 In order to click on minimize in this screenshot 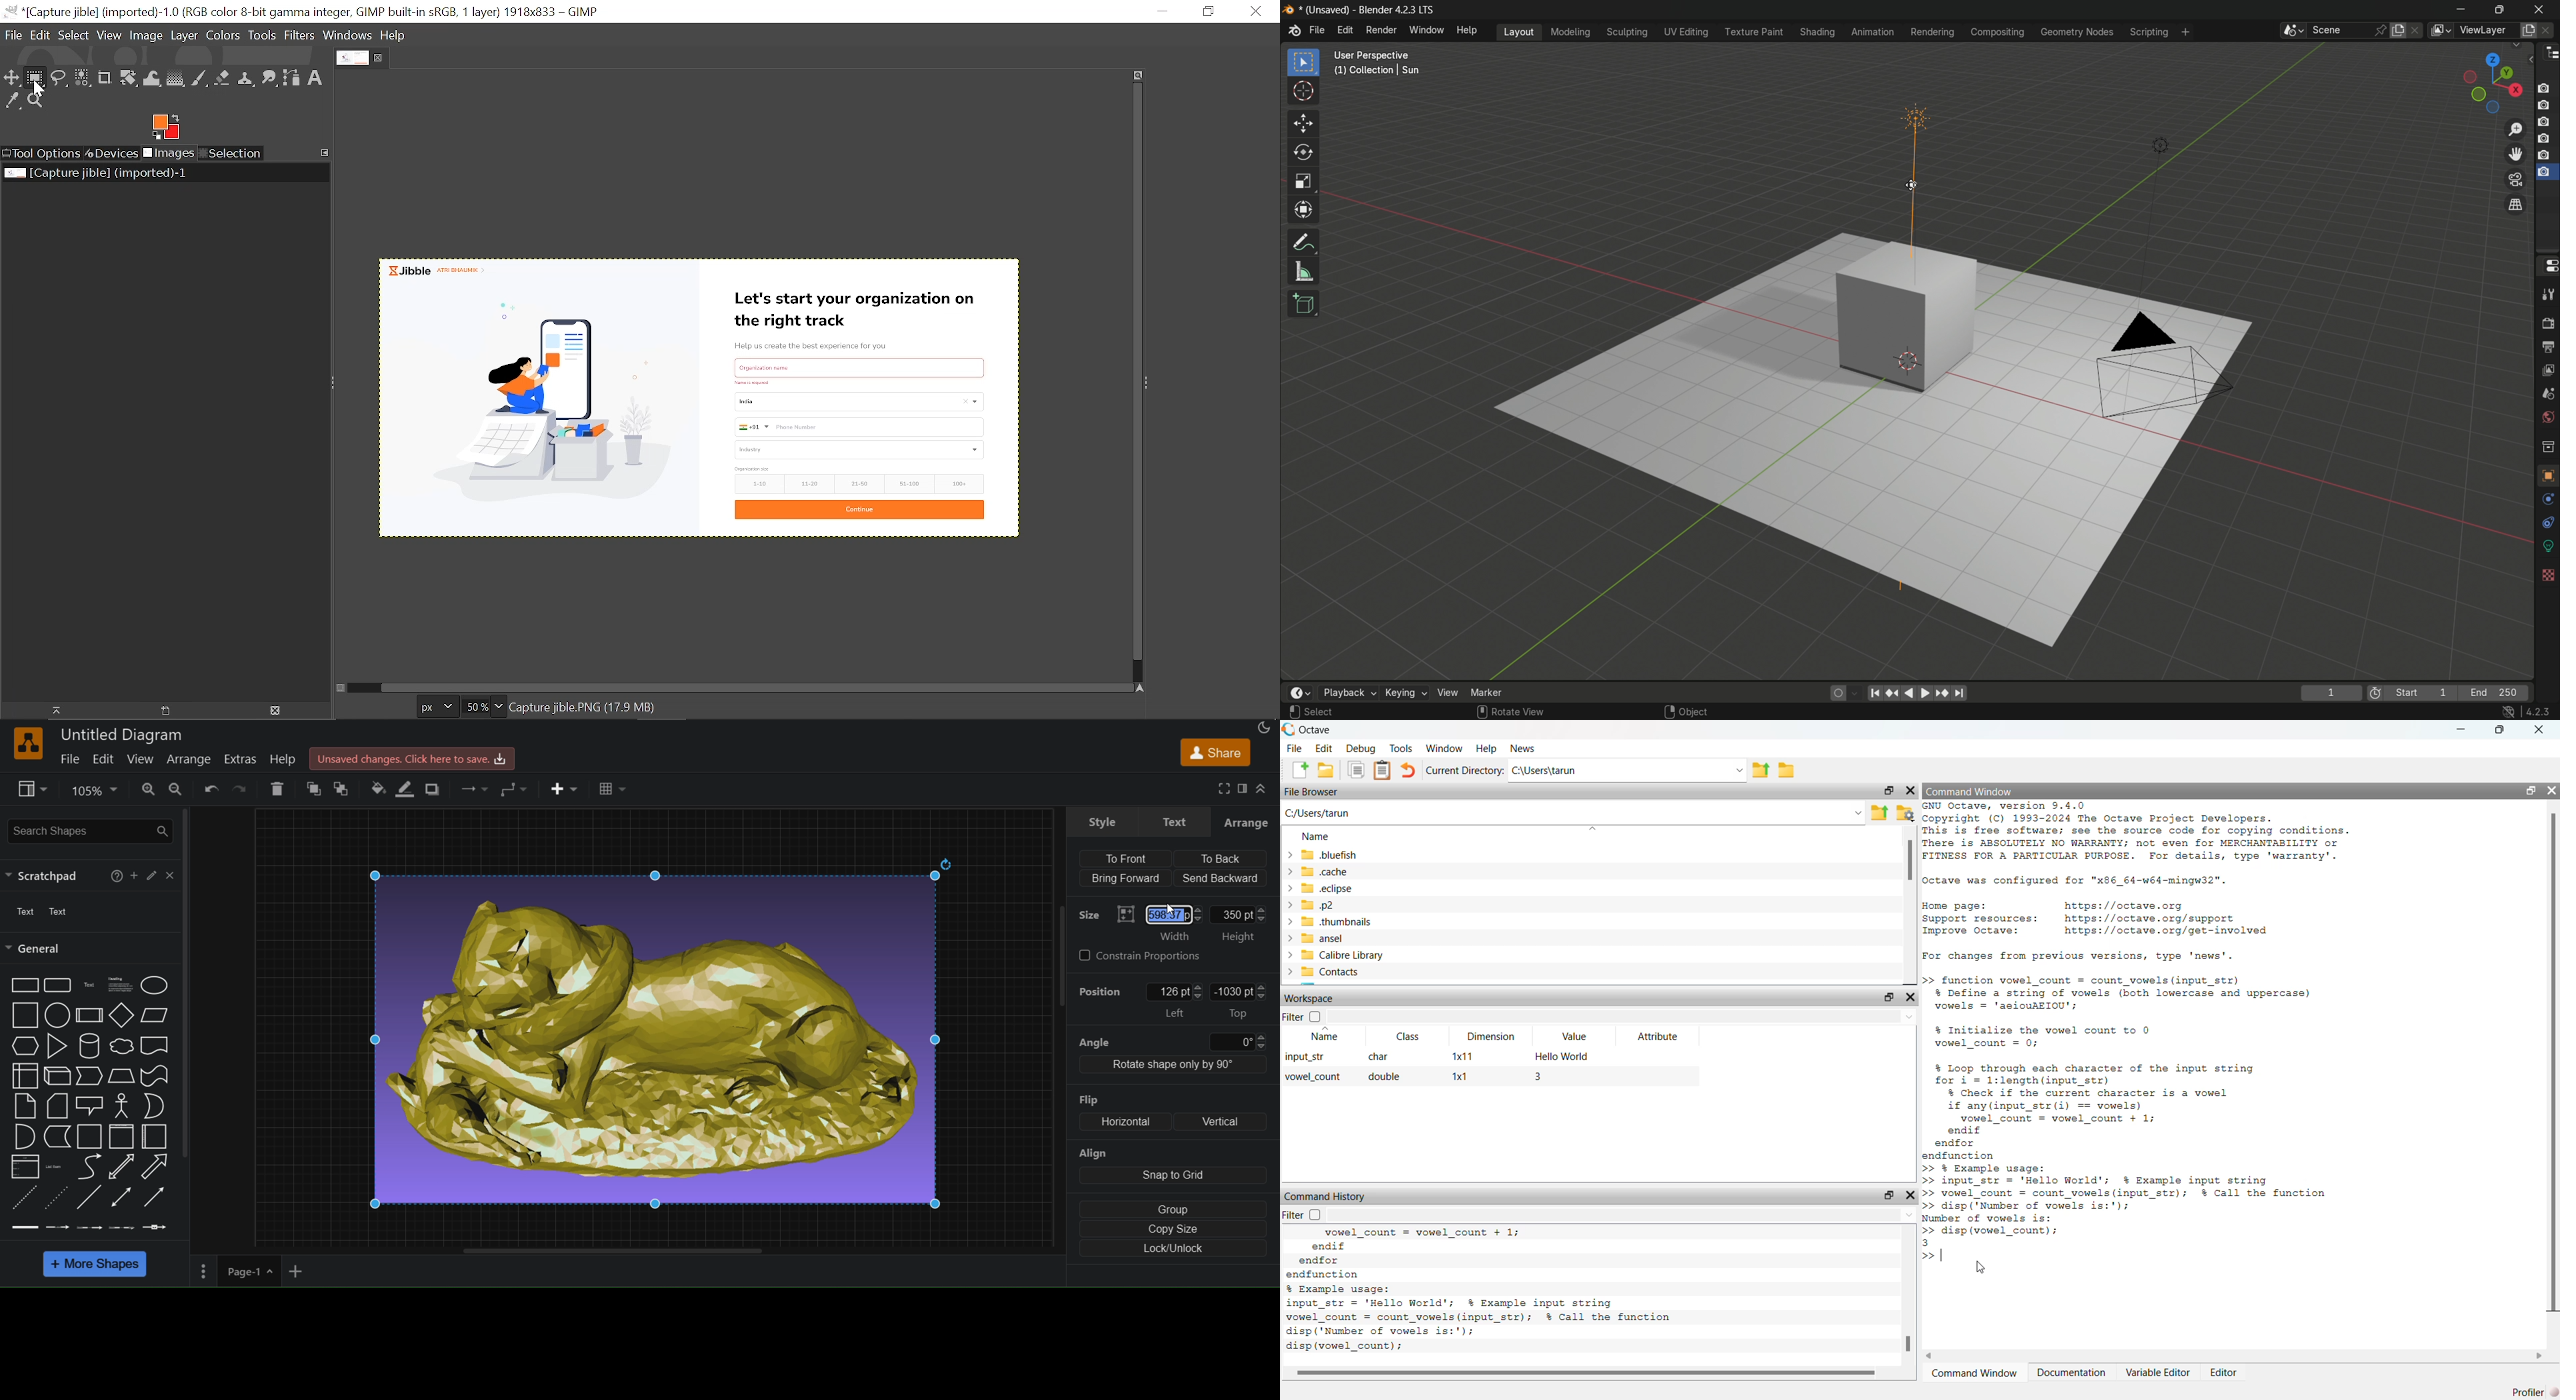, I will do `click(2461, 8)`.